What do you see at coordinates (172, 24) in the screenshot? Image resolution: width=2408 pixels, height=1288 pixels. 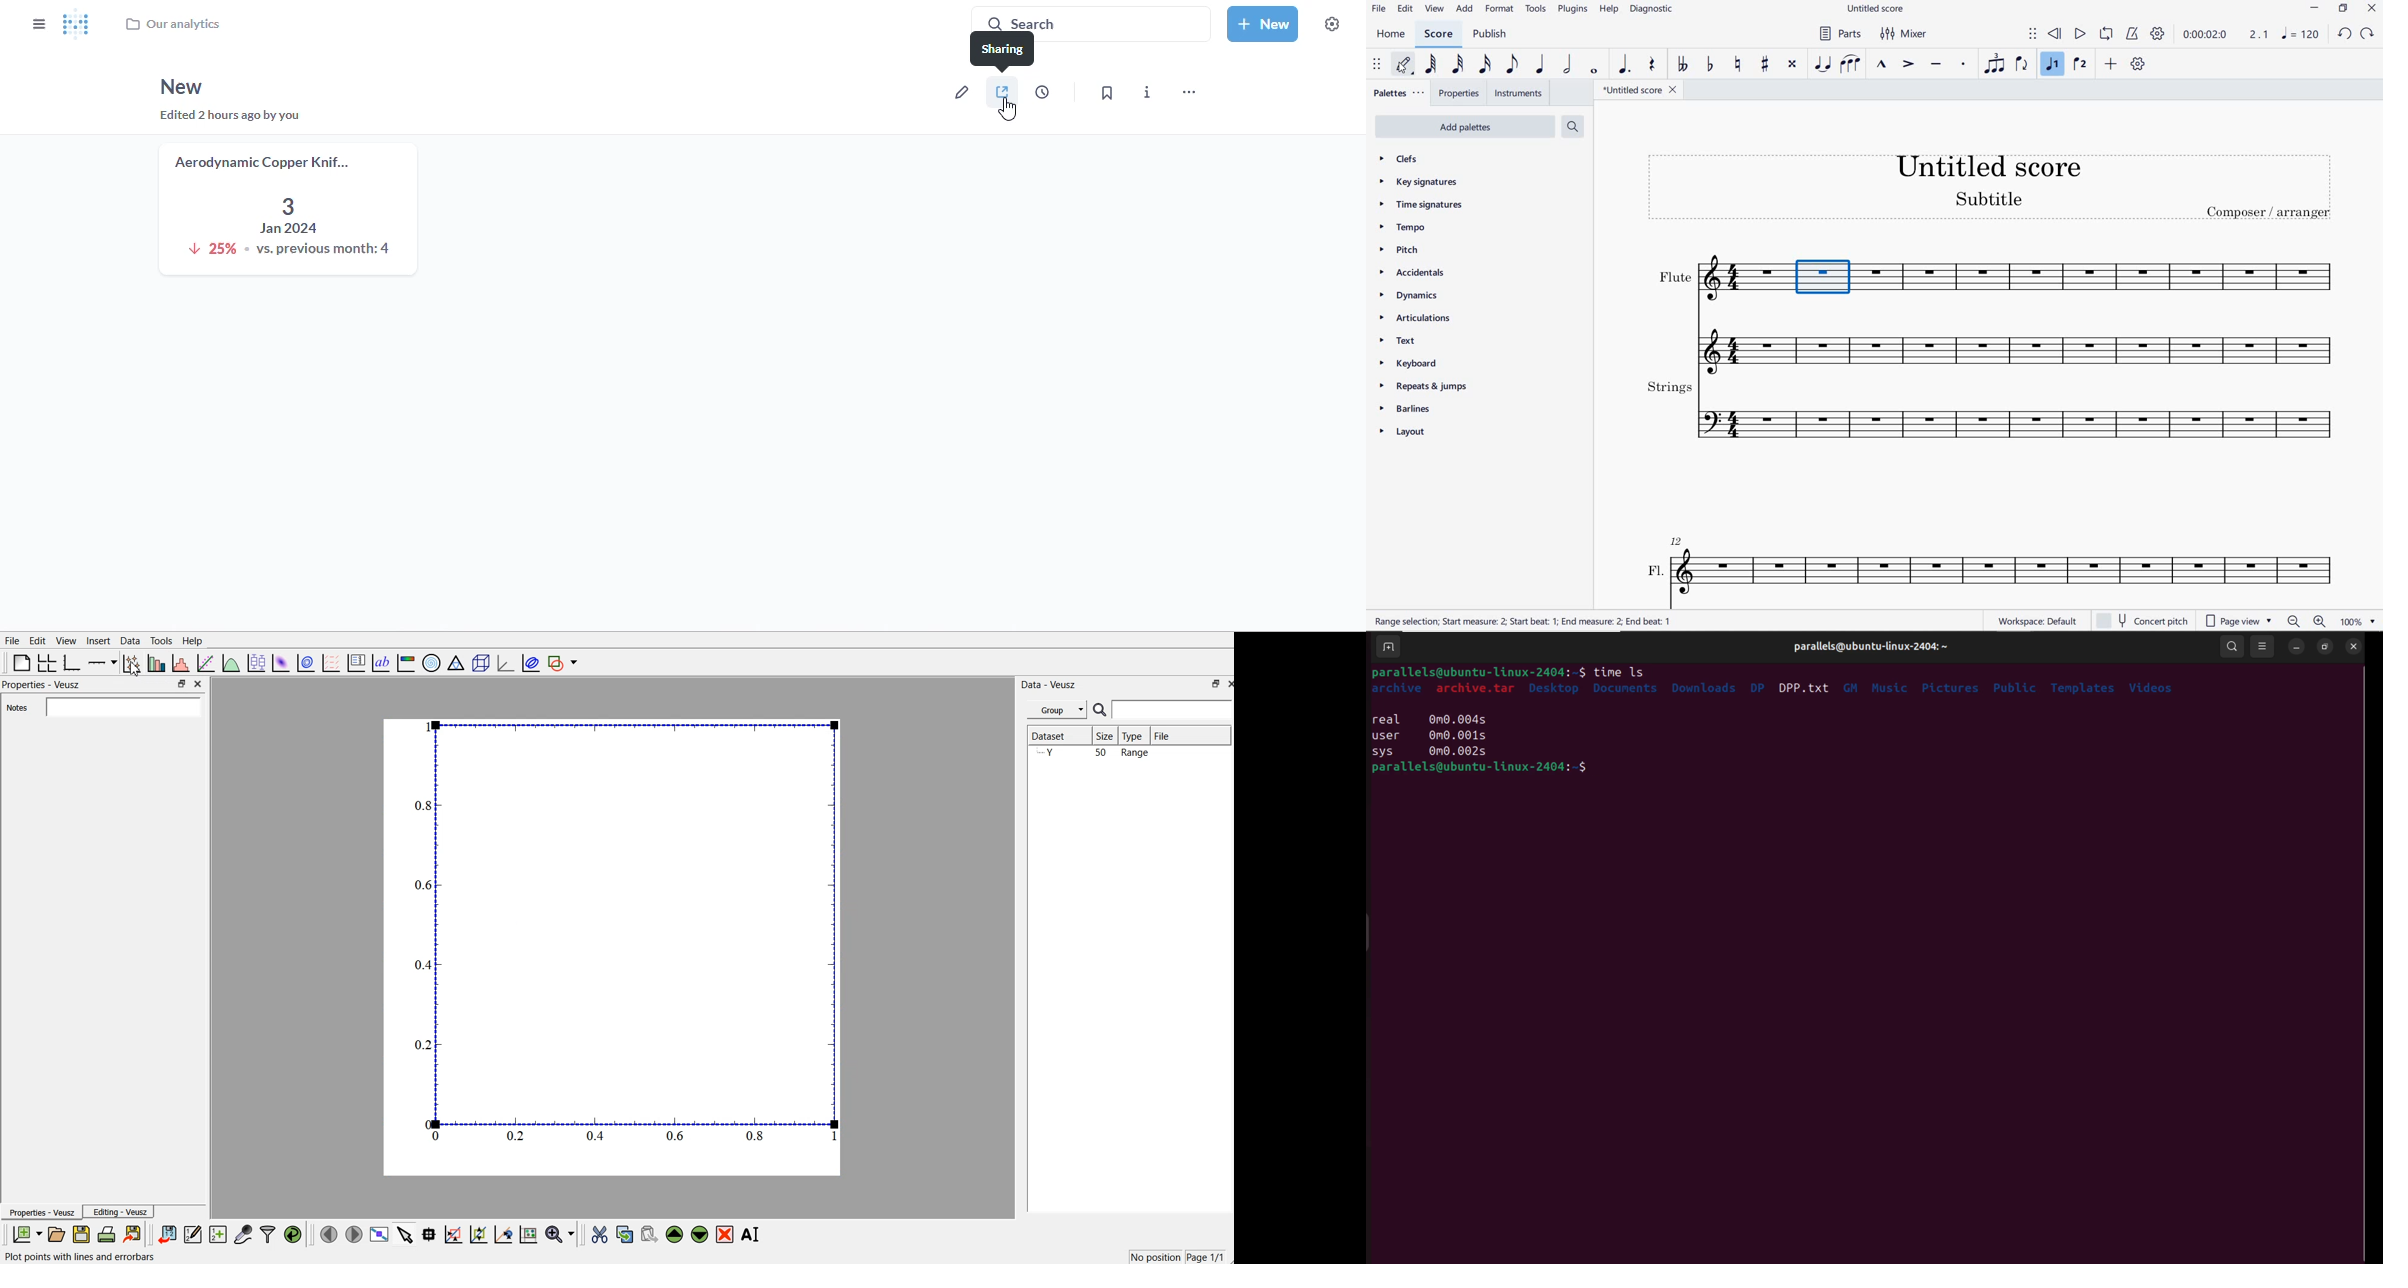 I see `our analytics` at bounding box center [172, 24].